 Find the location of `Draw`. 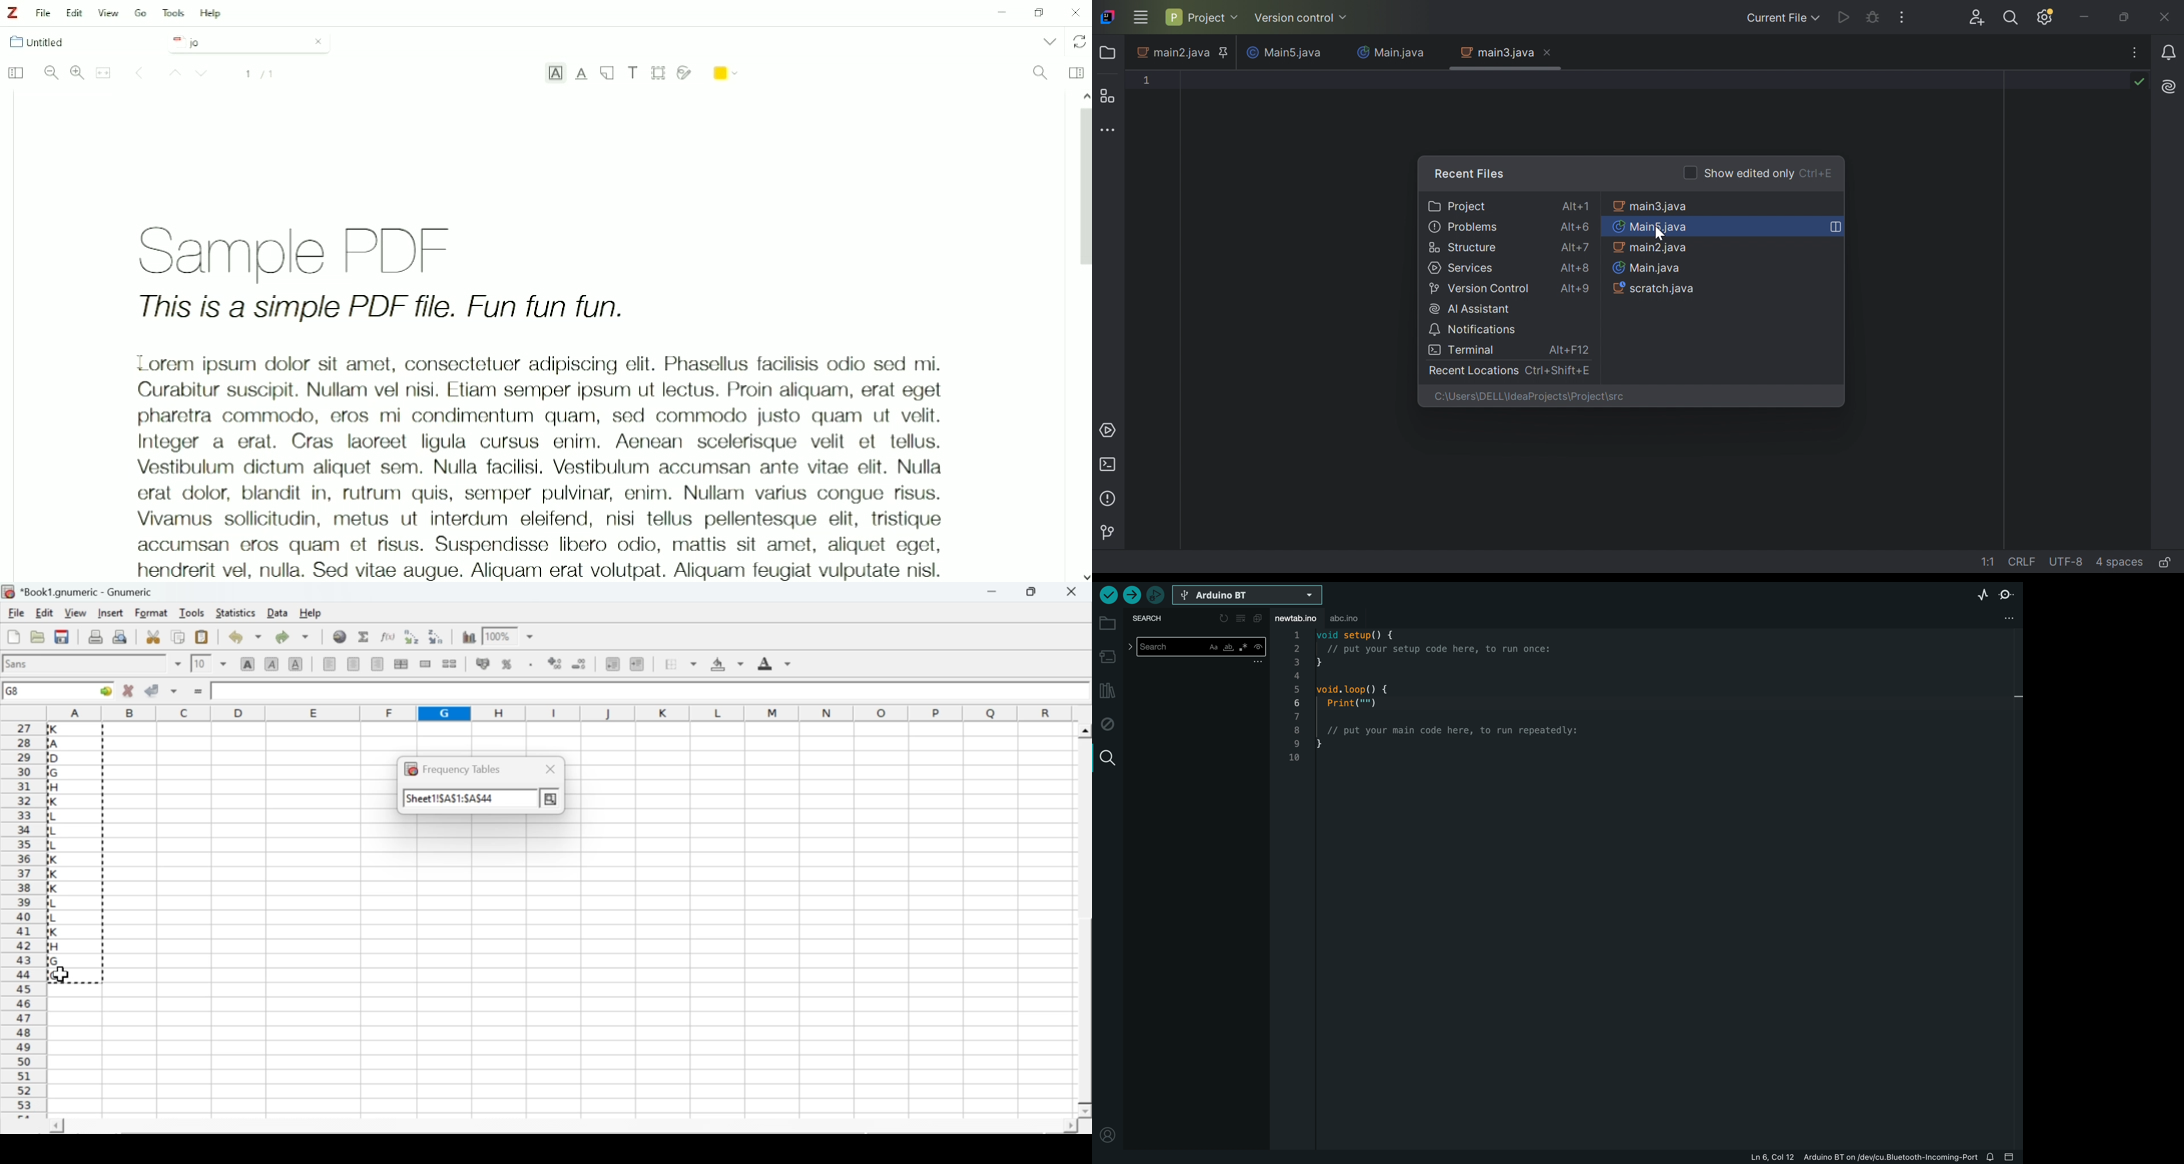

Draw is located at coordinates (685, 71).